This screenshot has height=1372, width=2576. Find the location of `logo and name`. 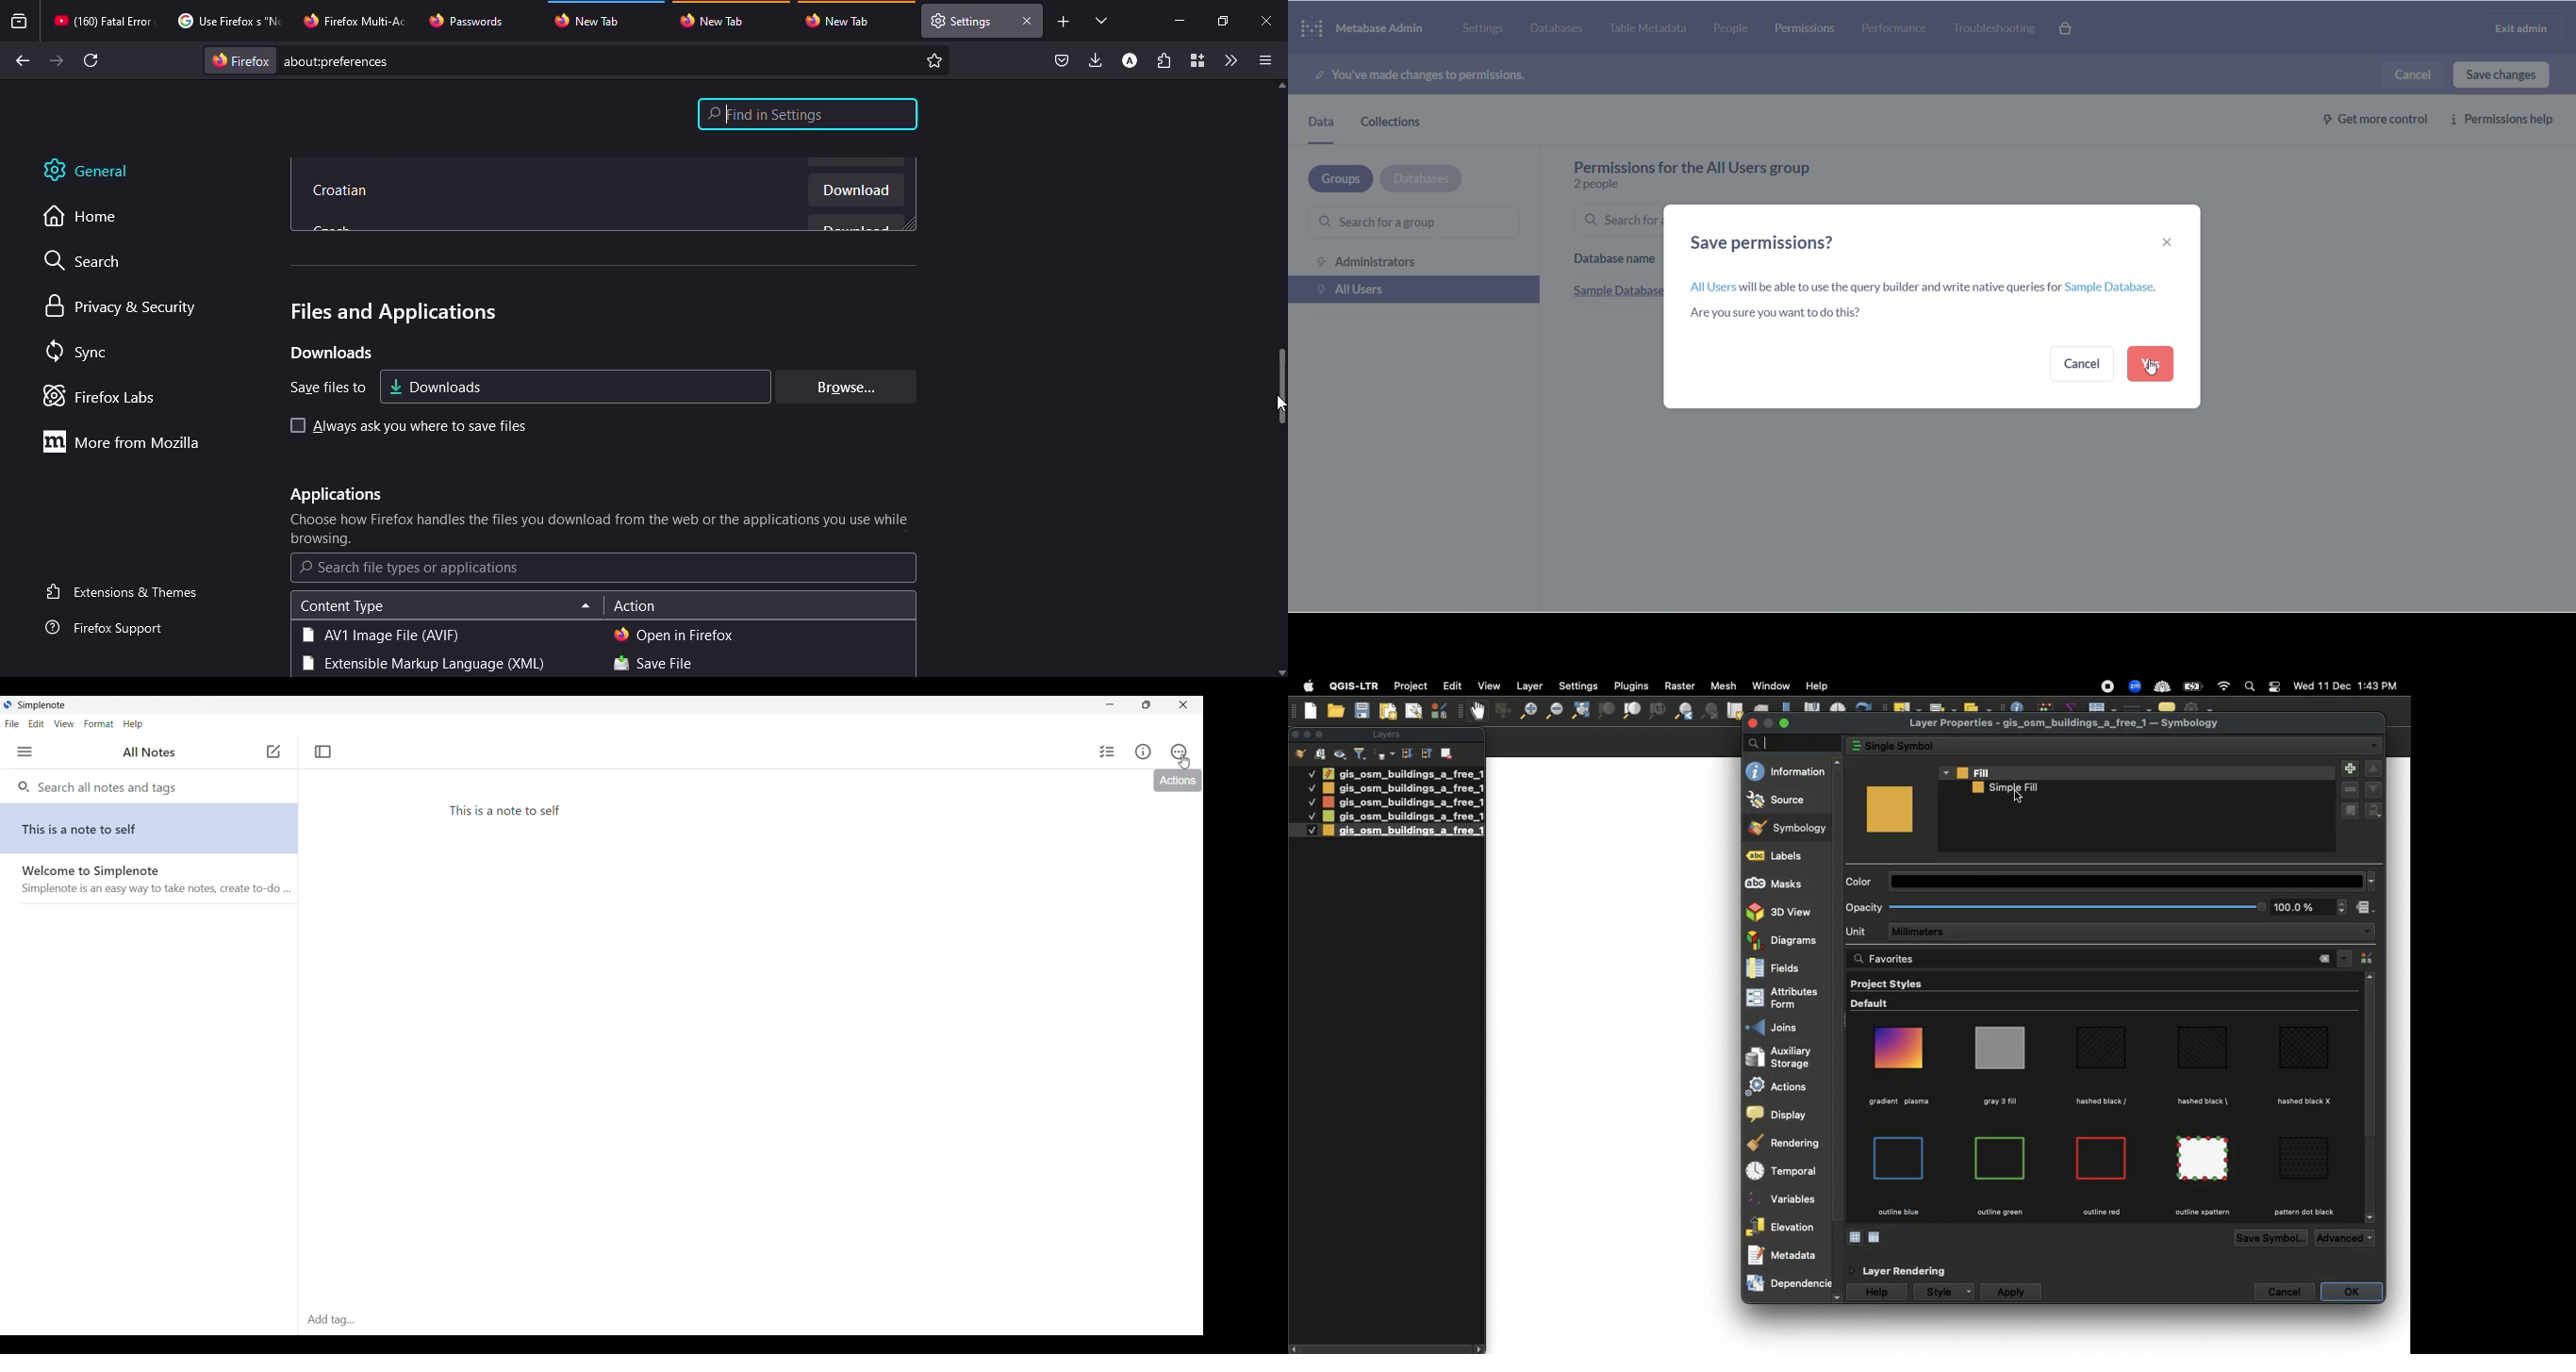

logo and name is located at coordinates (1366, 27).